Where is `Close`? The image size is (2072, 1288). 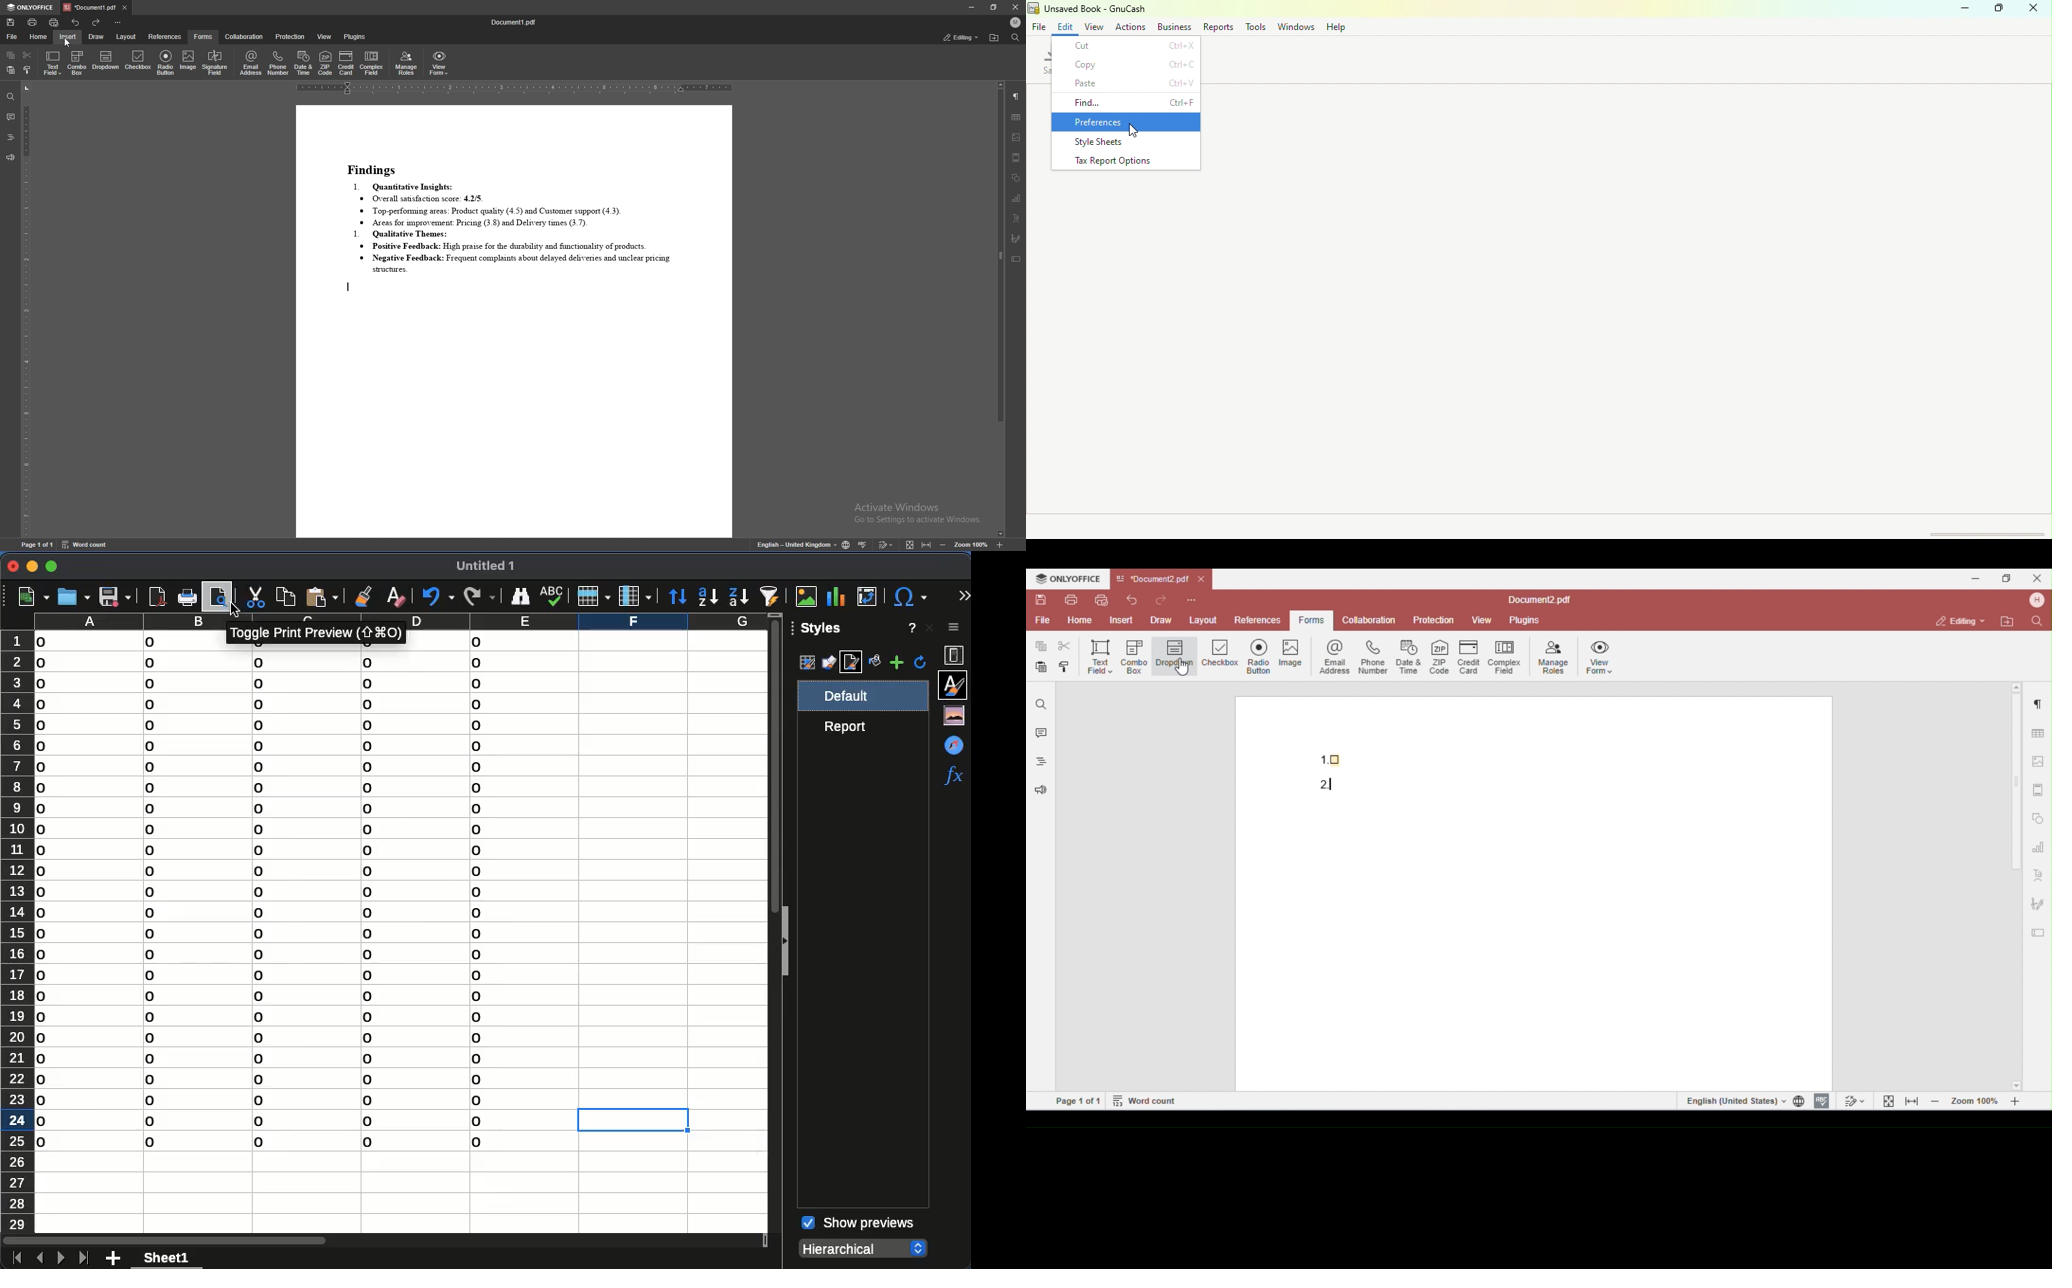
Close is located at coordinates (2036, 11).